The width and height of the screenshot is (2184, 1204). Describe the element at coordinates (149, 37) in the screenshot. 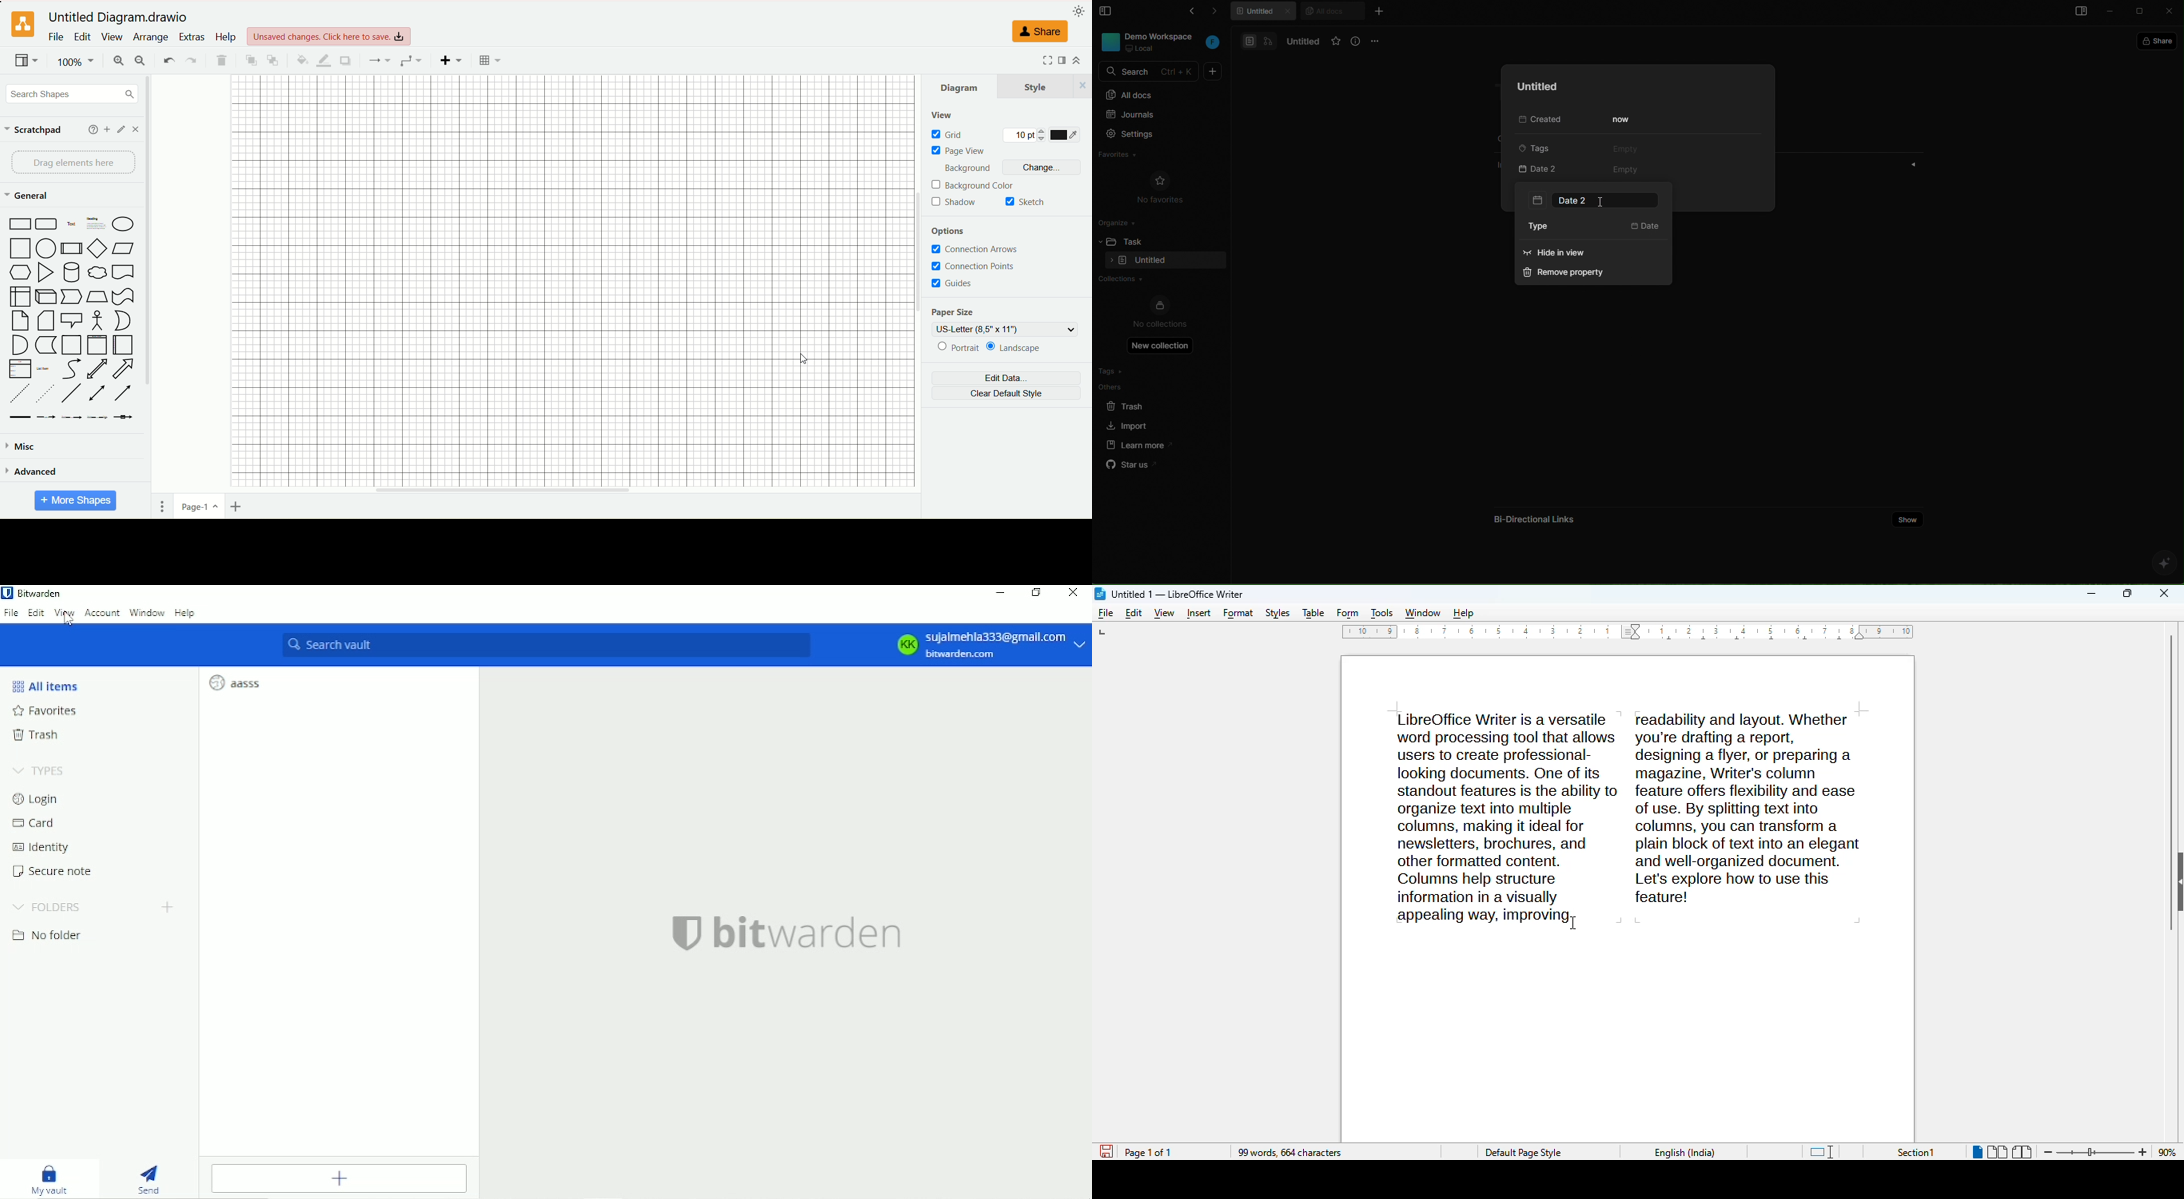

I see `arrange` at that location.